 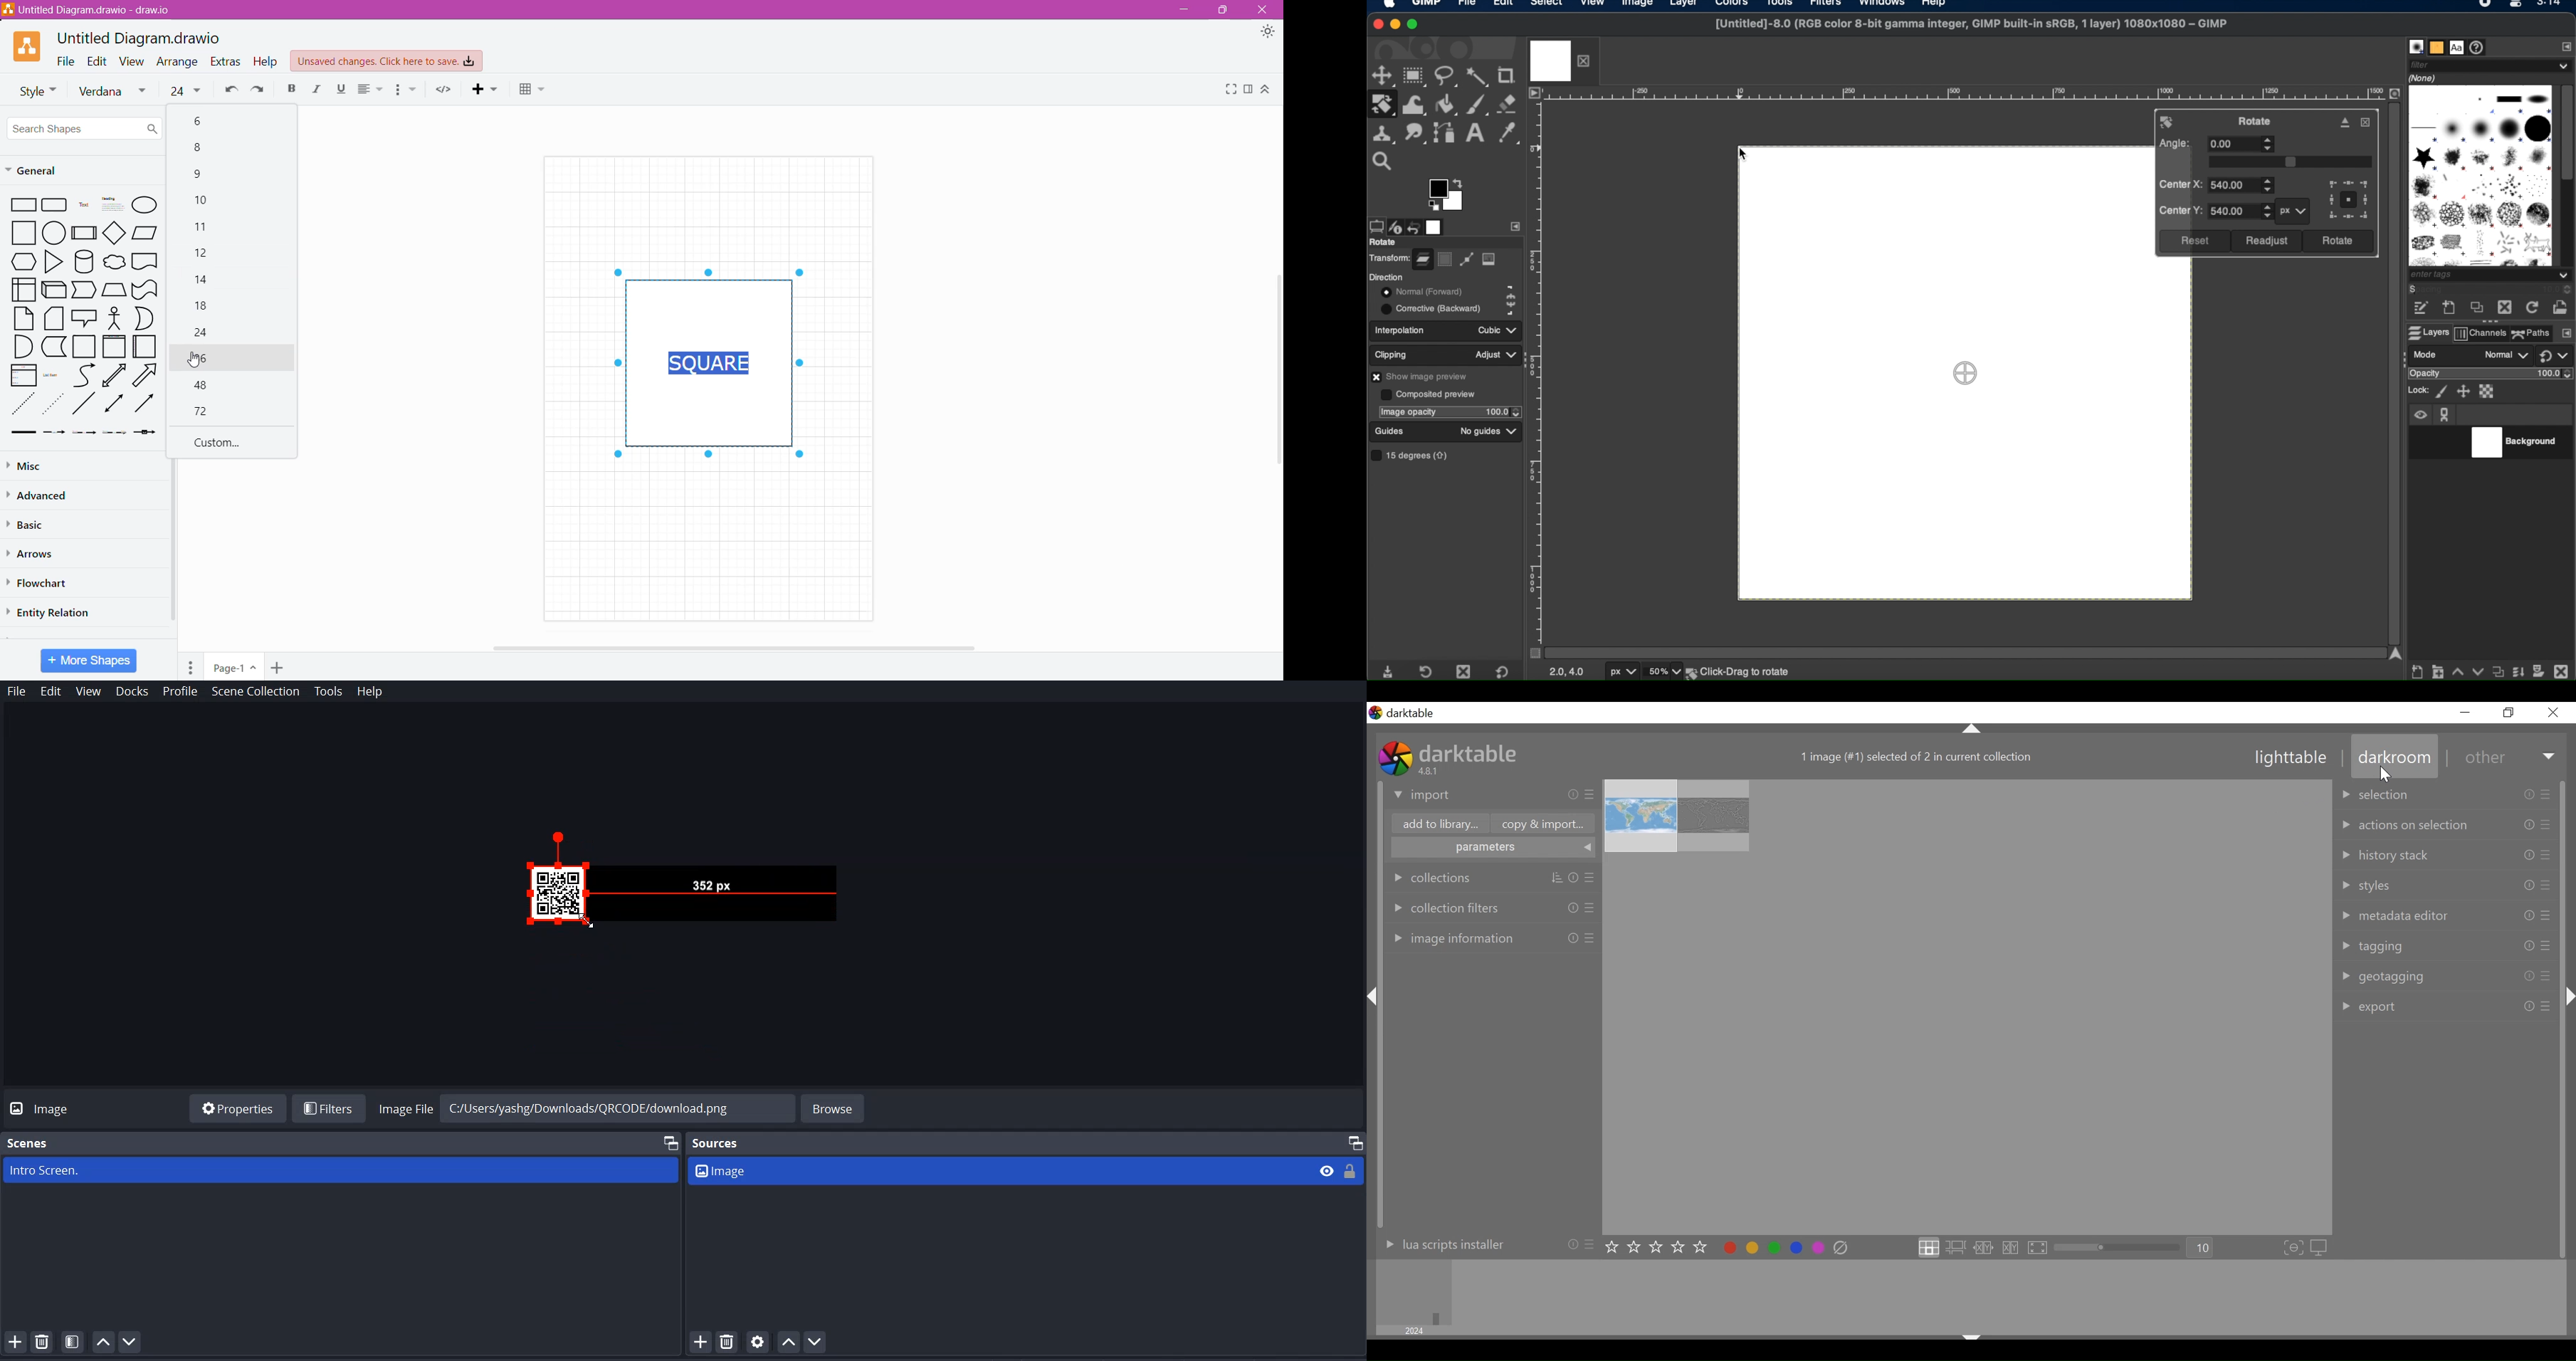 I want to click on Rightward Thick Arrow , so click(x=144, y=404).